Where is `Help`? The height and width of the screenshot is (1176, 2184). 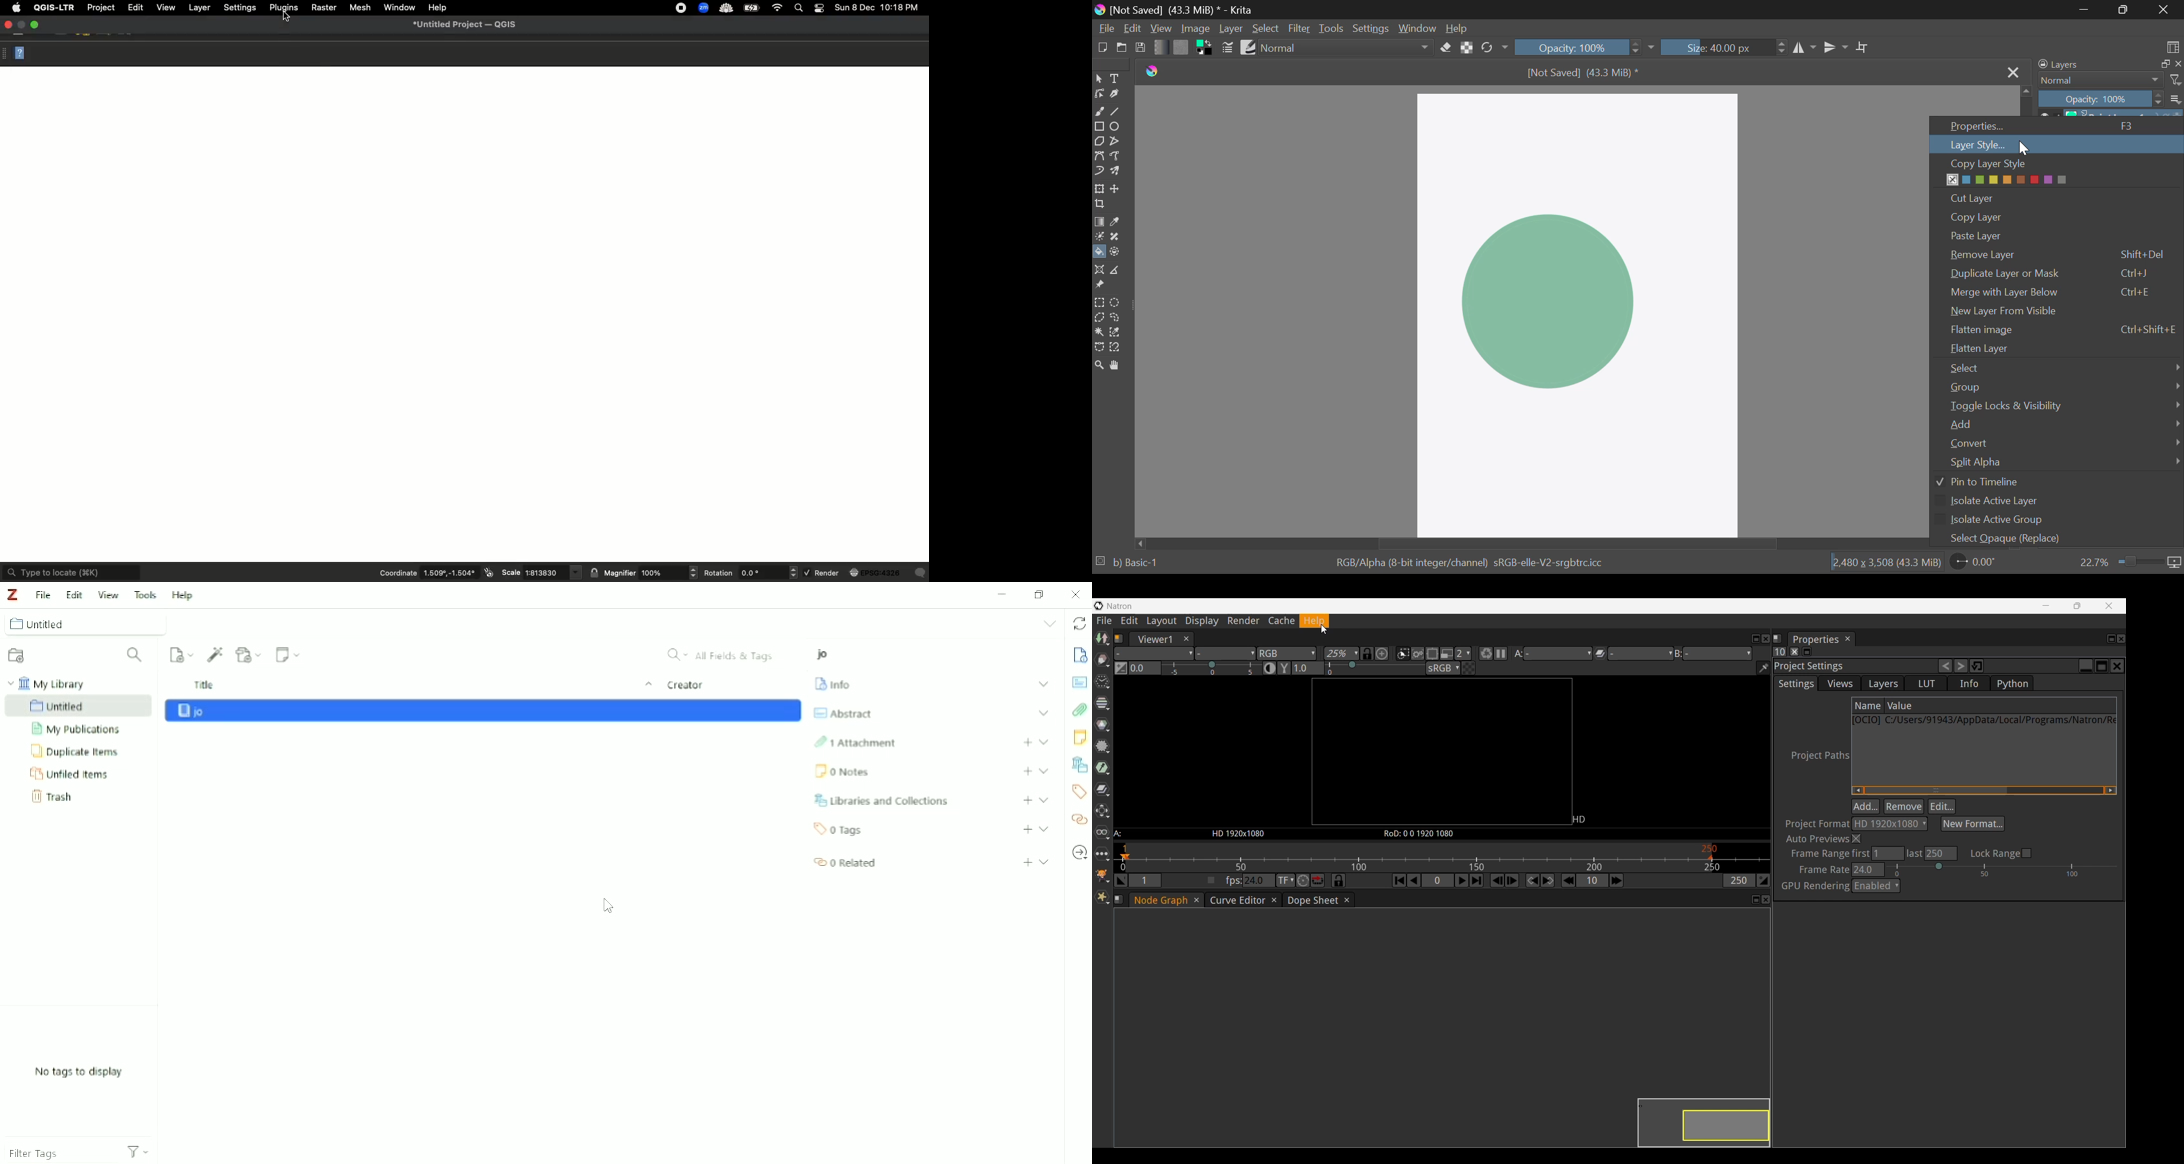 Help is located at coordinates (185, 595).